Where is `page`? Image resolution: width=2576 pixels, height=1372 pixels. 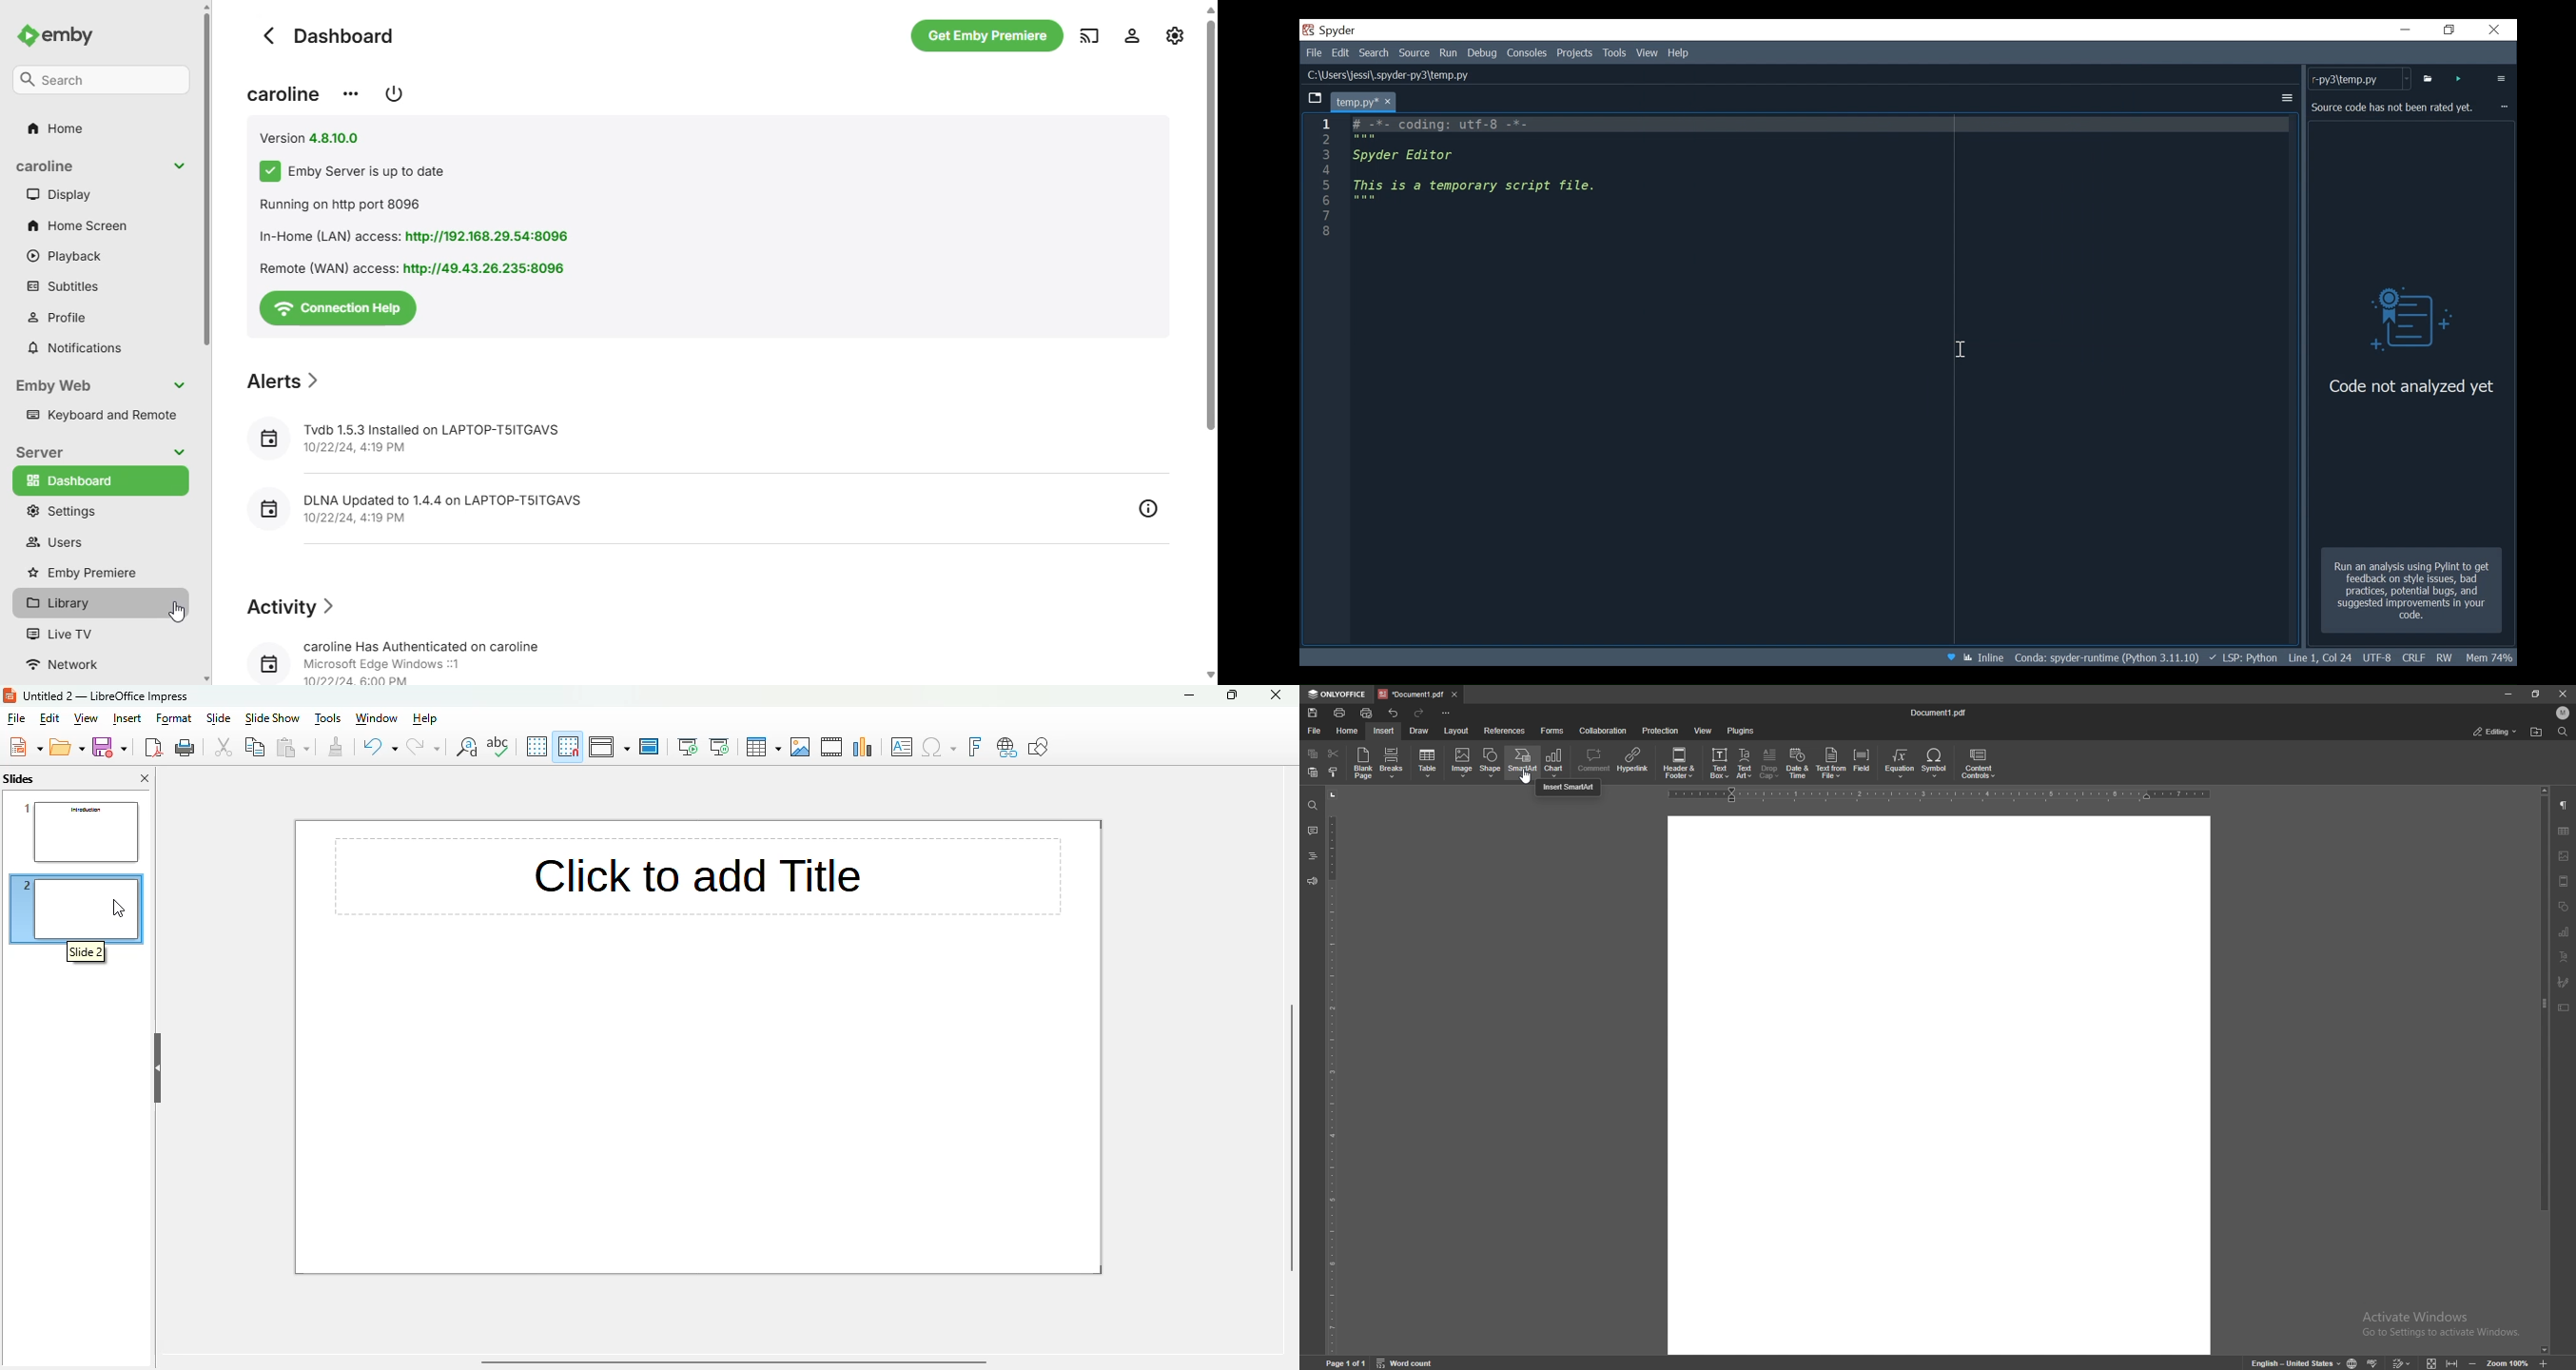
page is located at coordinates (1347, 1362).